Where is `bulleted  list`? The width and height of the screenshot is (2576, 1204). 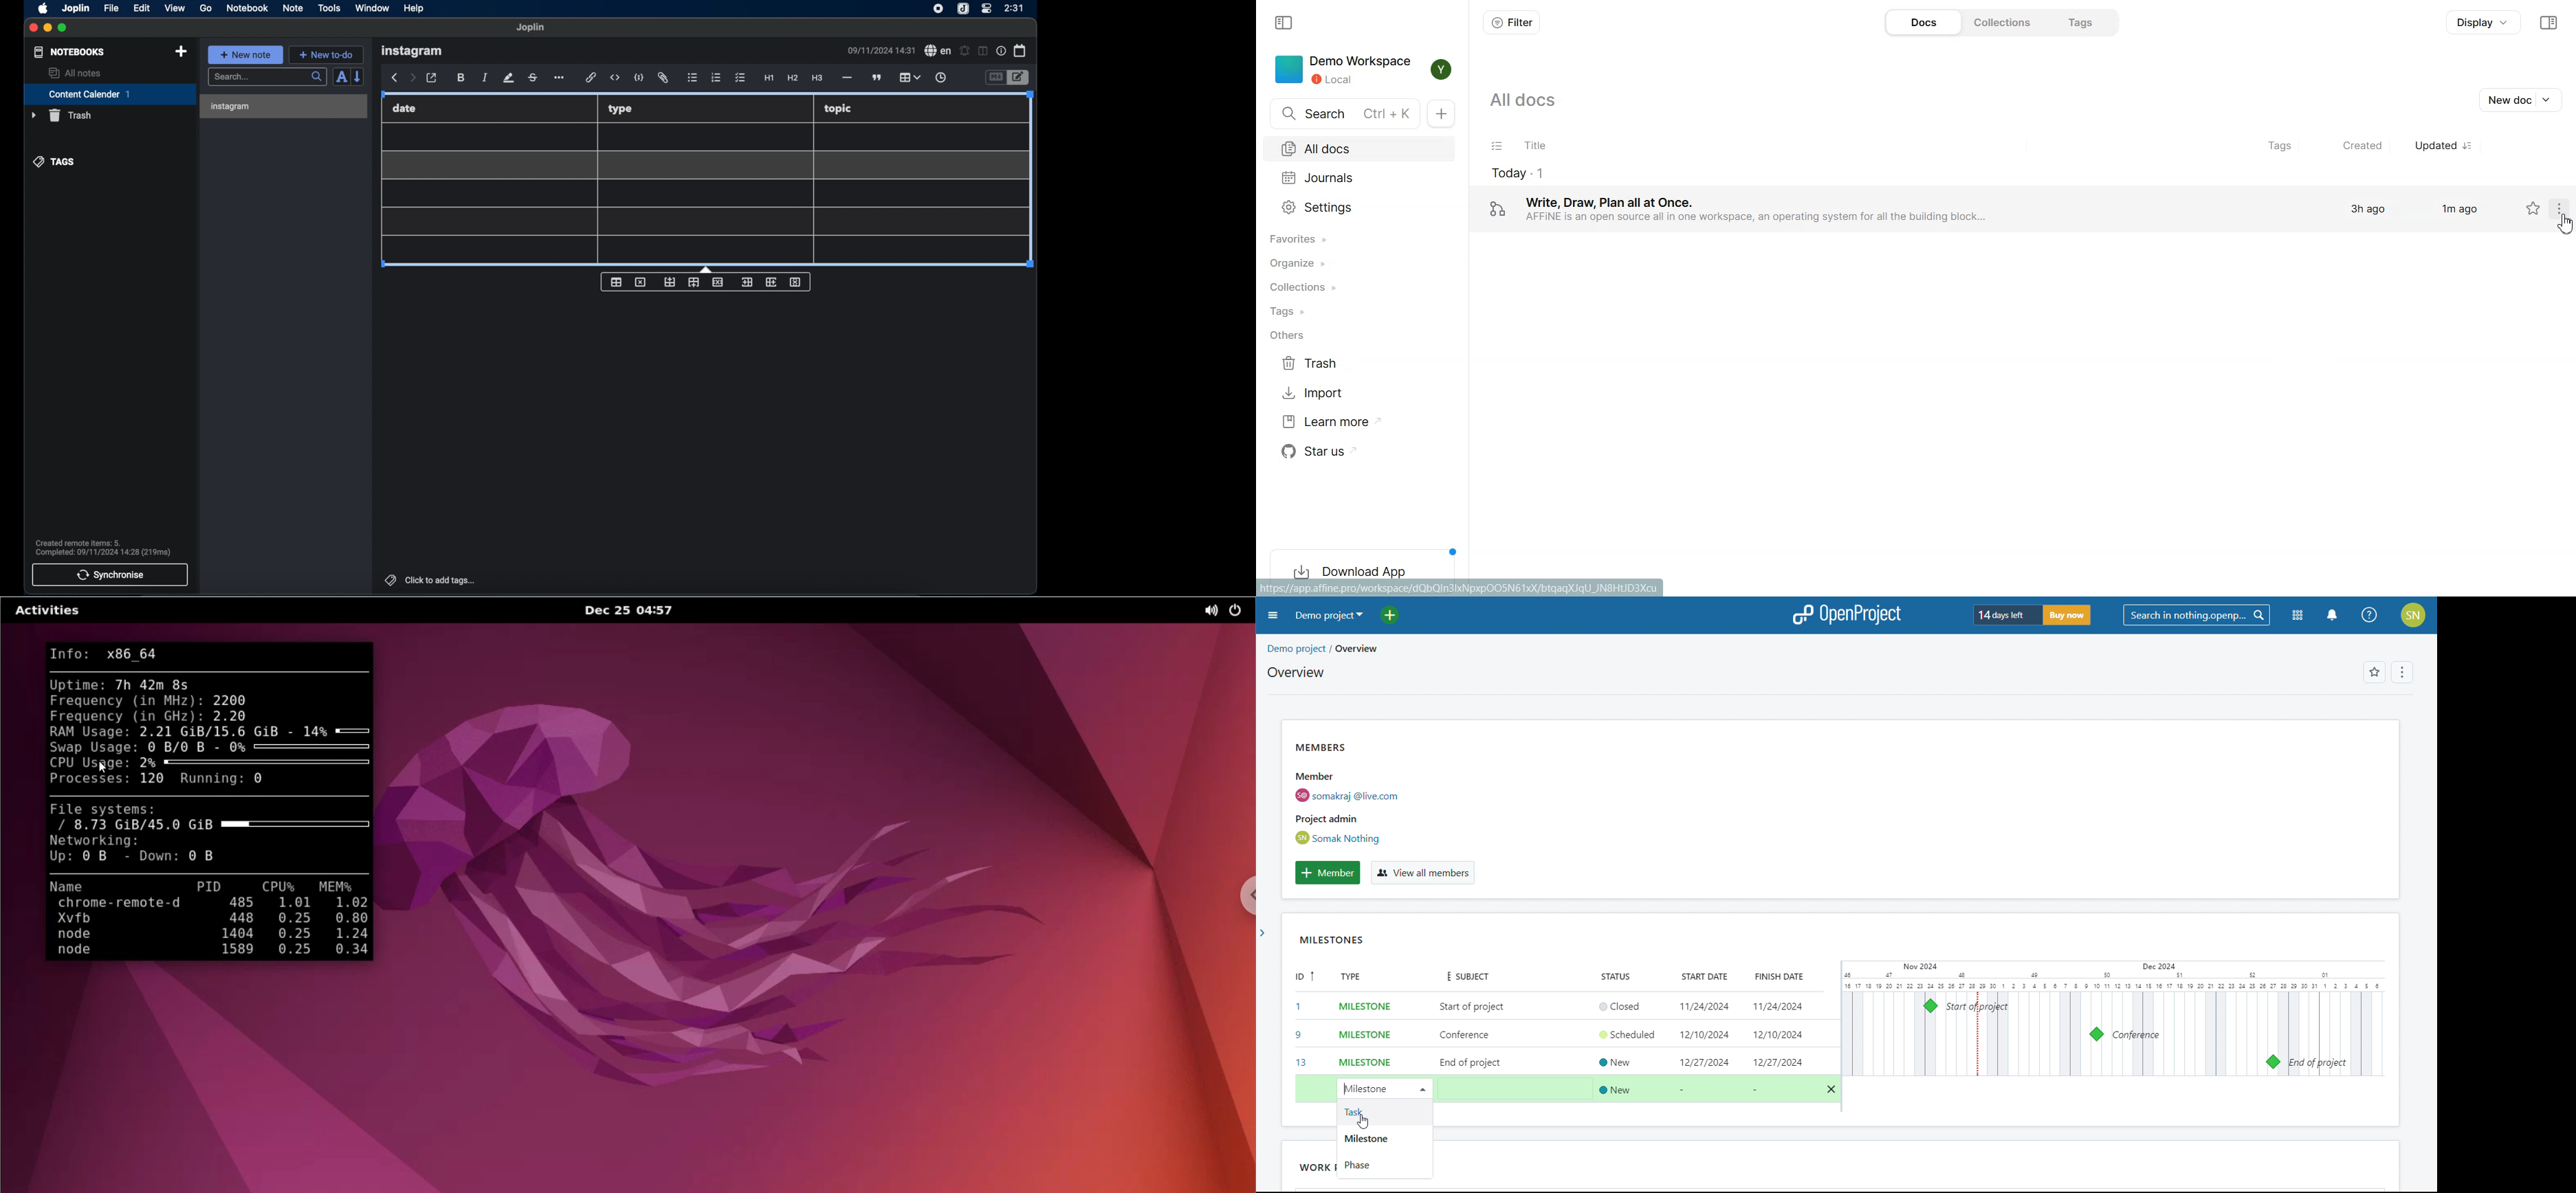
bulleted  list is located at coordinates (693, 77).